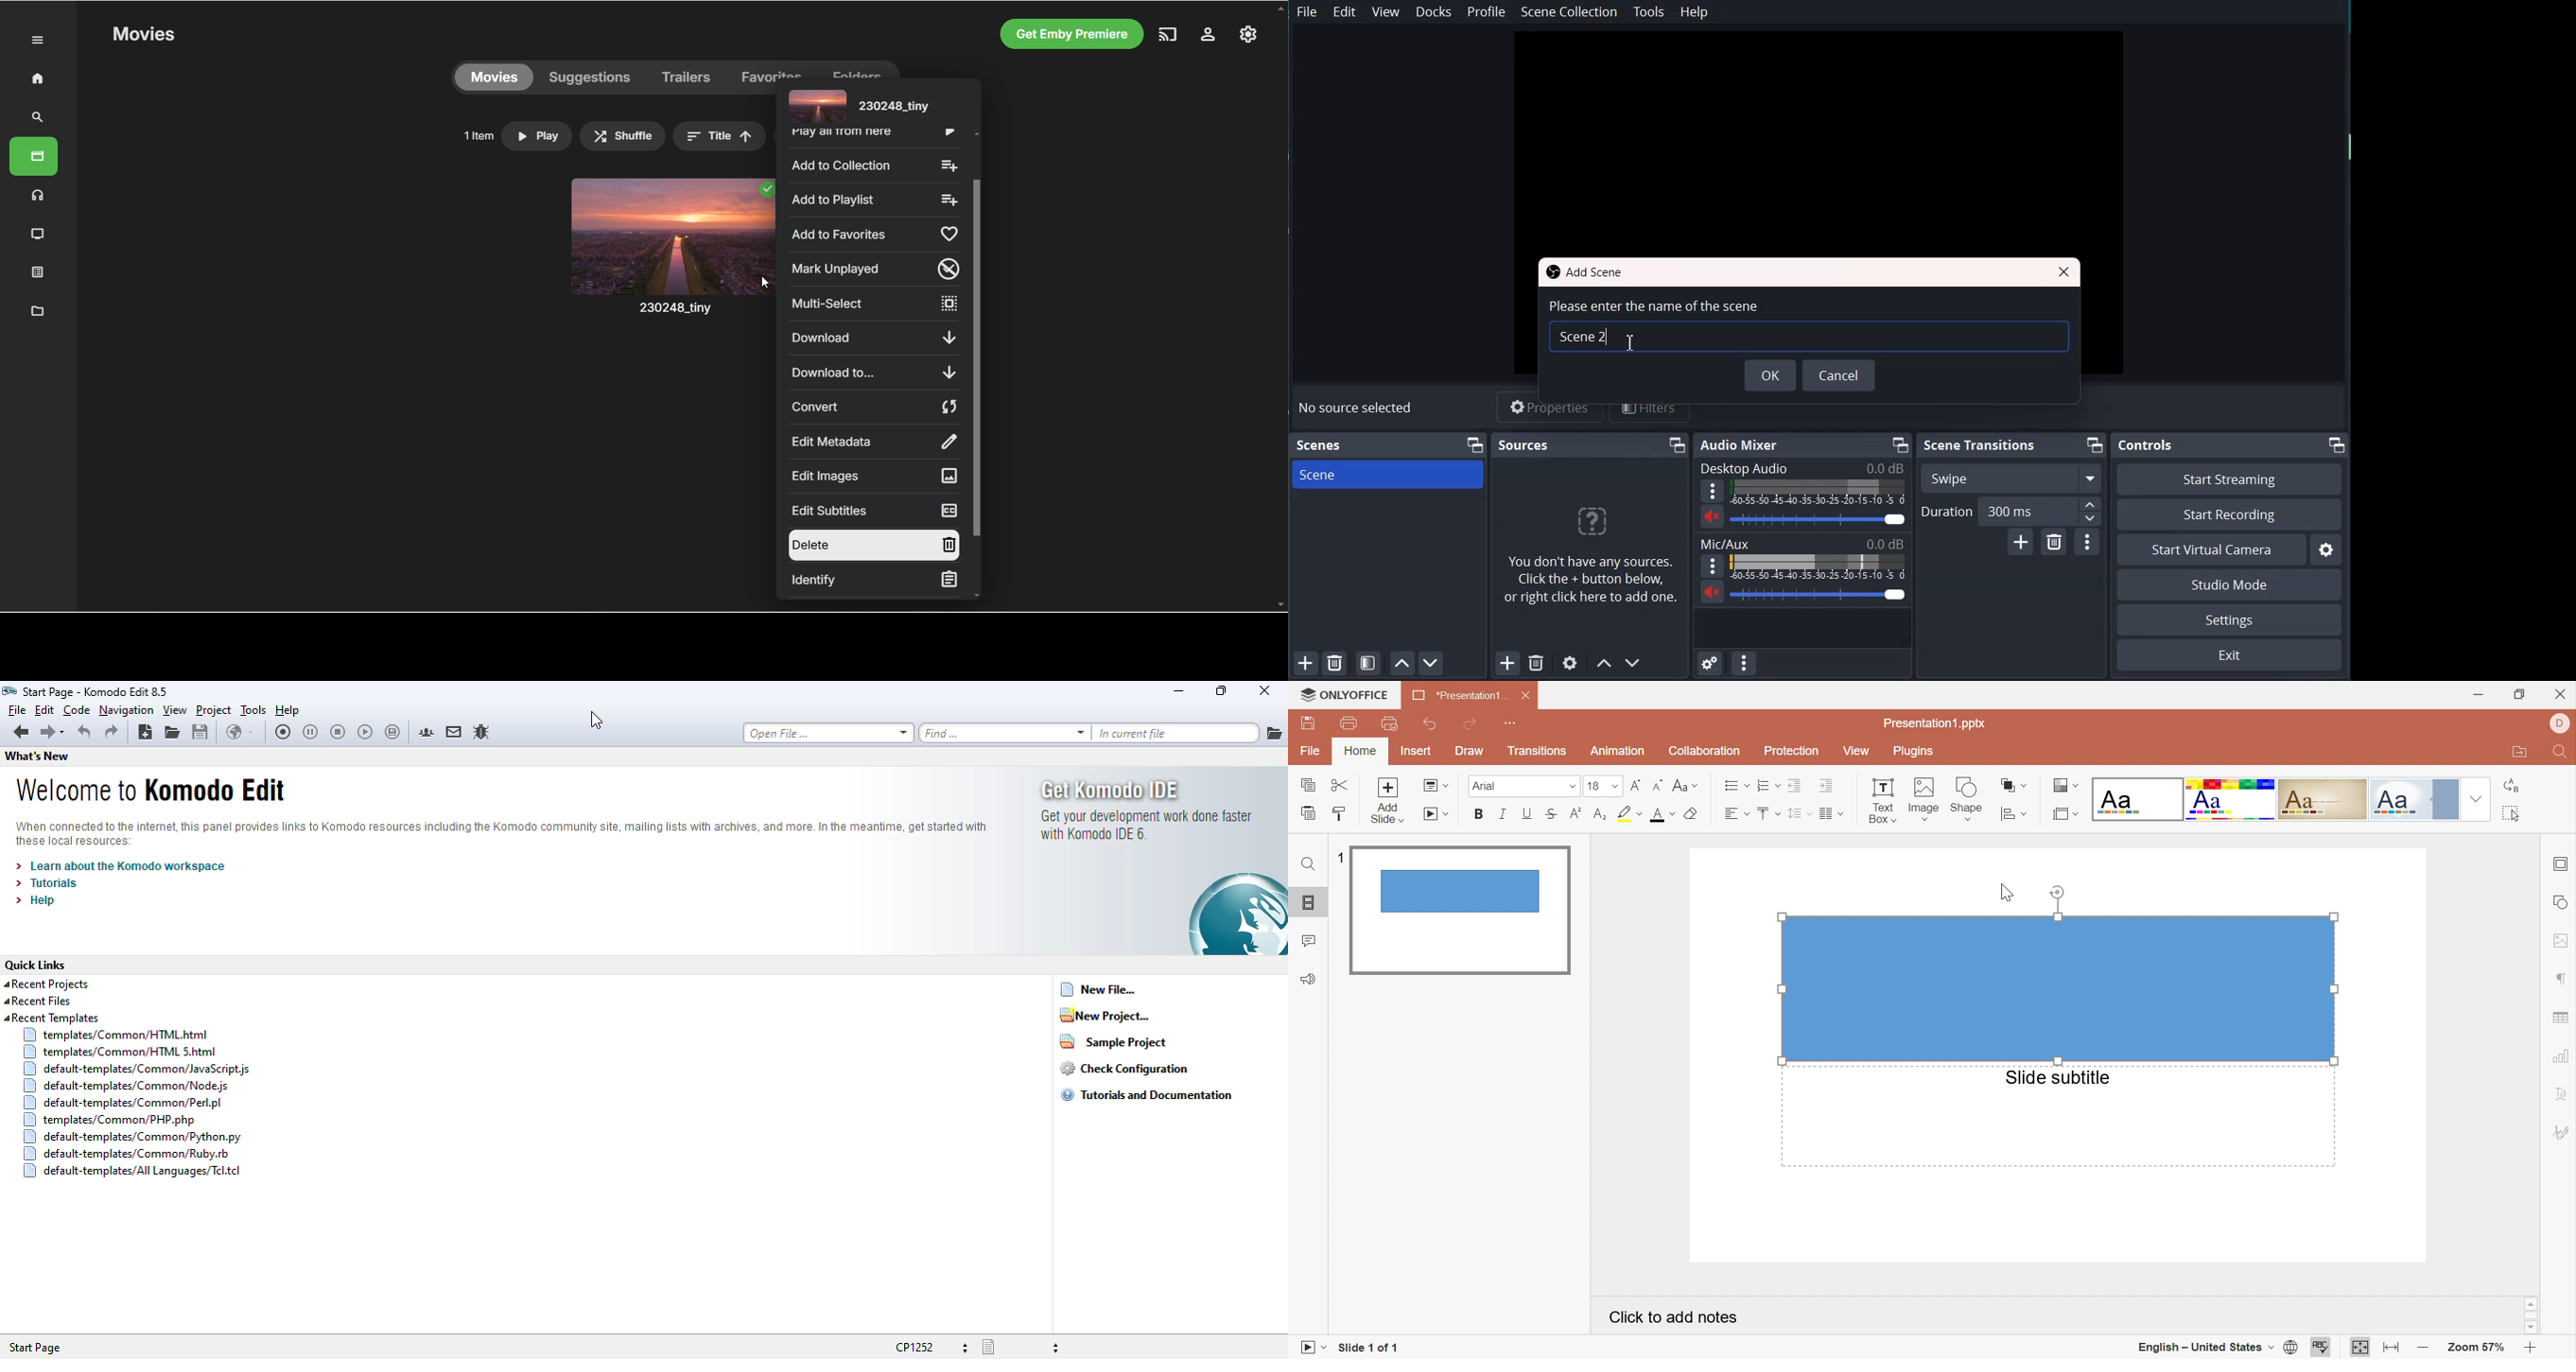  Describe the element at coordinates (1738, 813) in the screenshot. I see `Horizontal align` at that location.